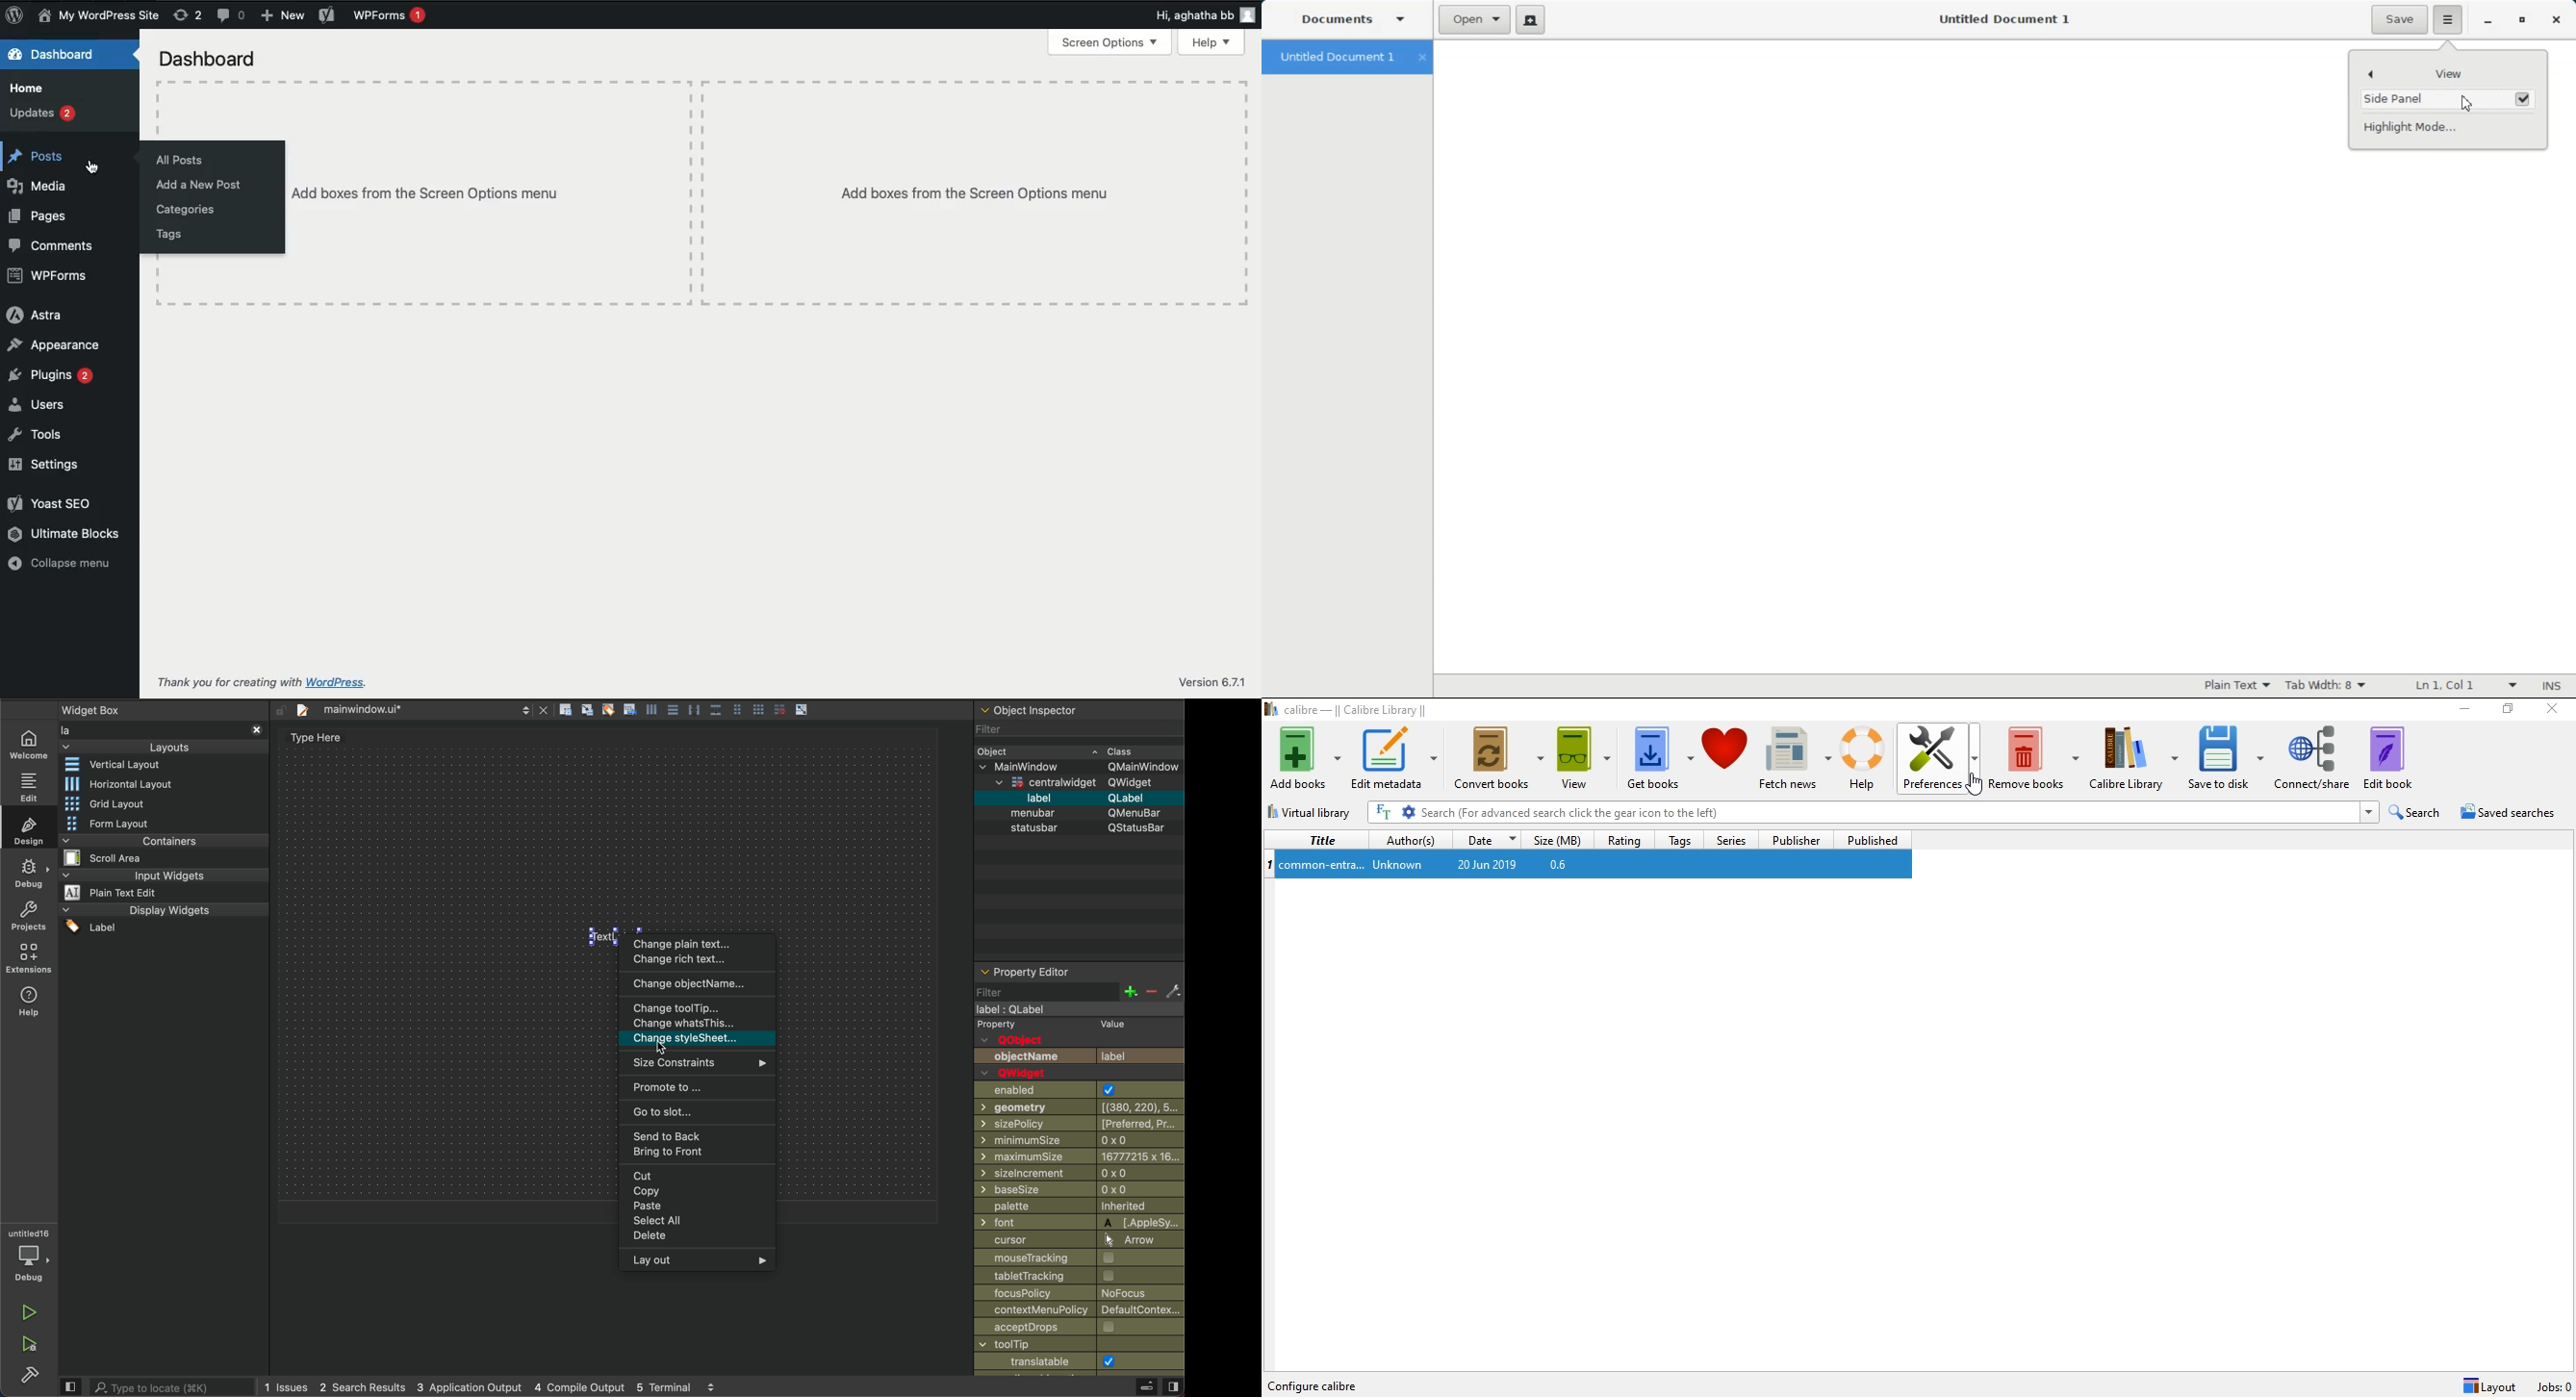  I want to click on Hamburger settings, so click(2449, 20).